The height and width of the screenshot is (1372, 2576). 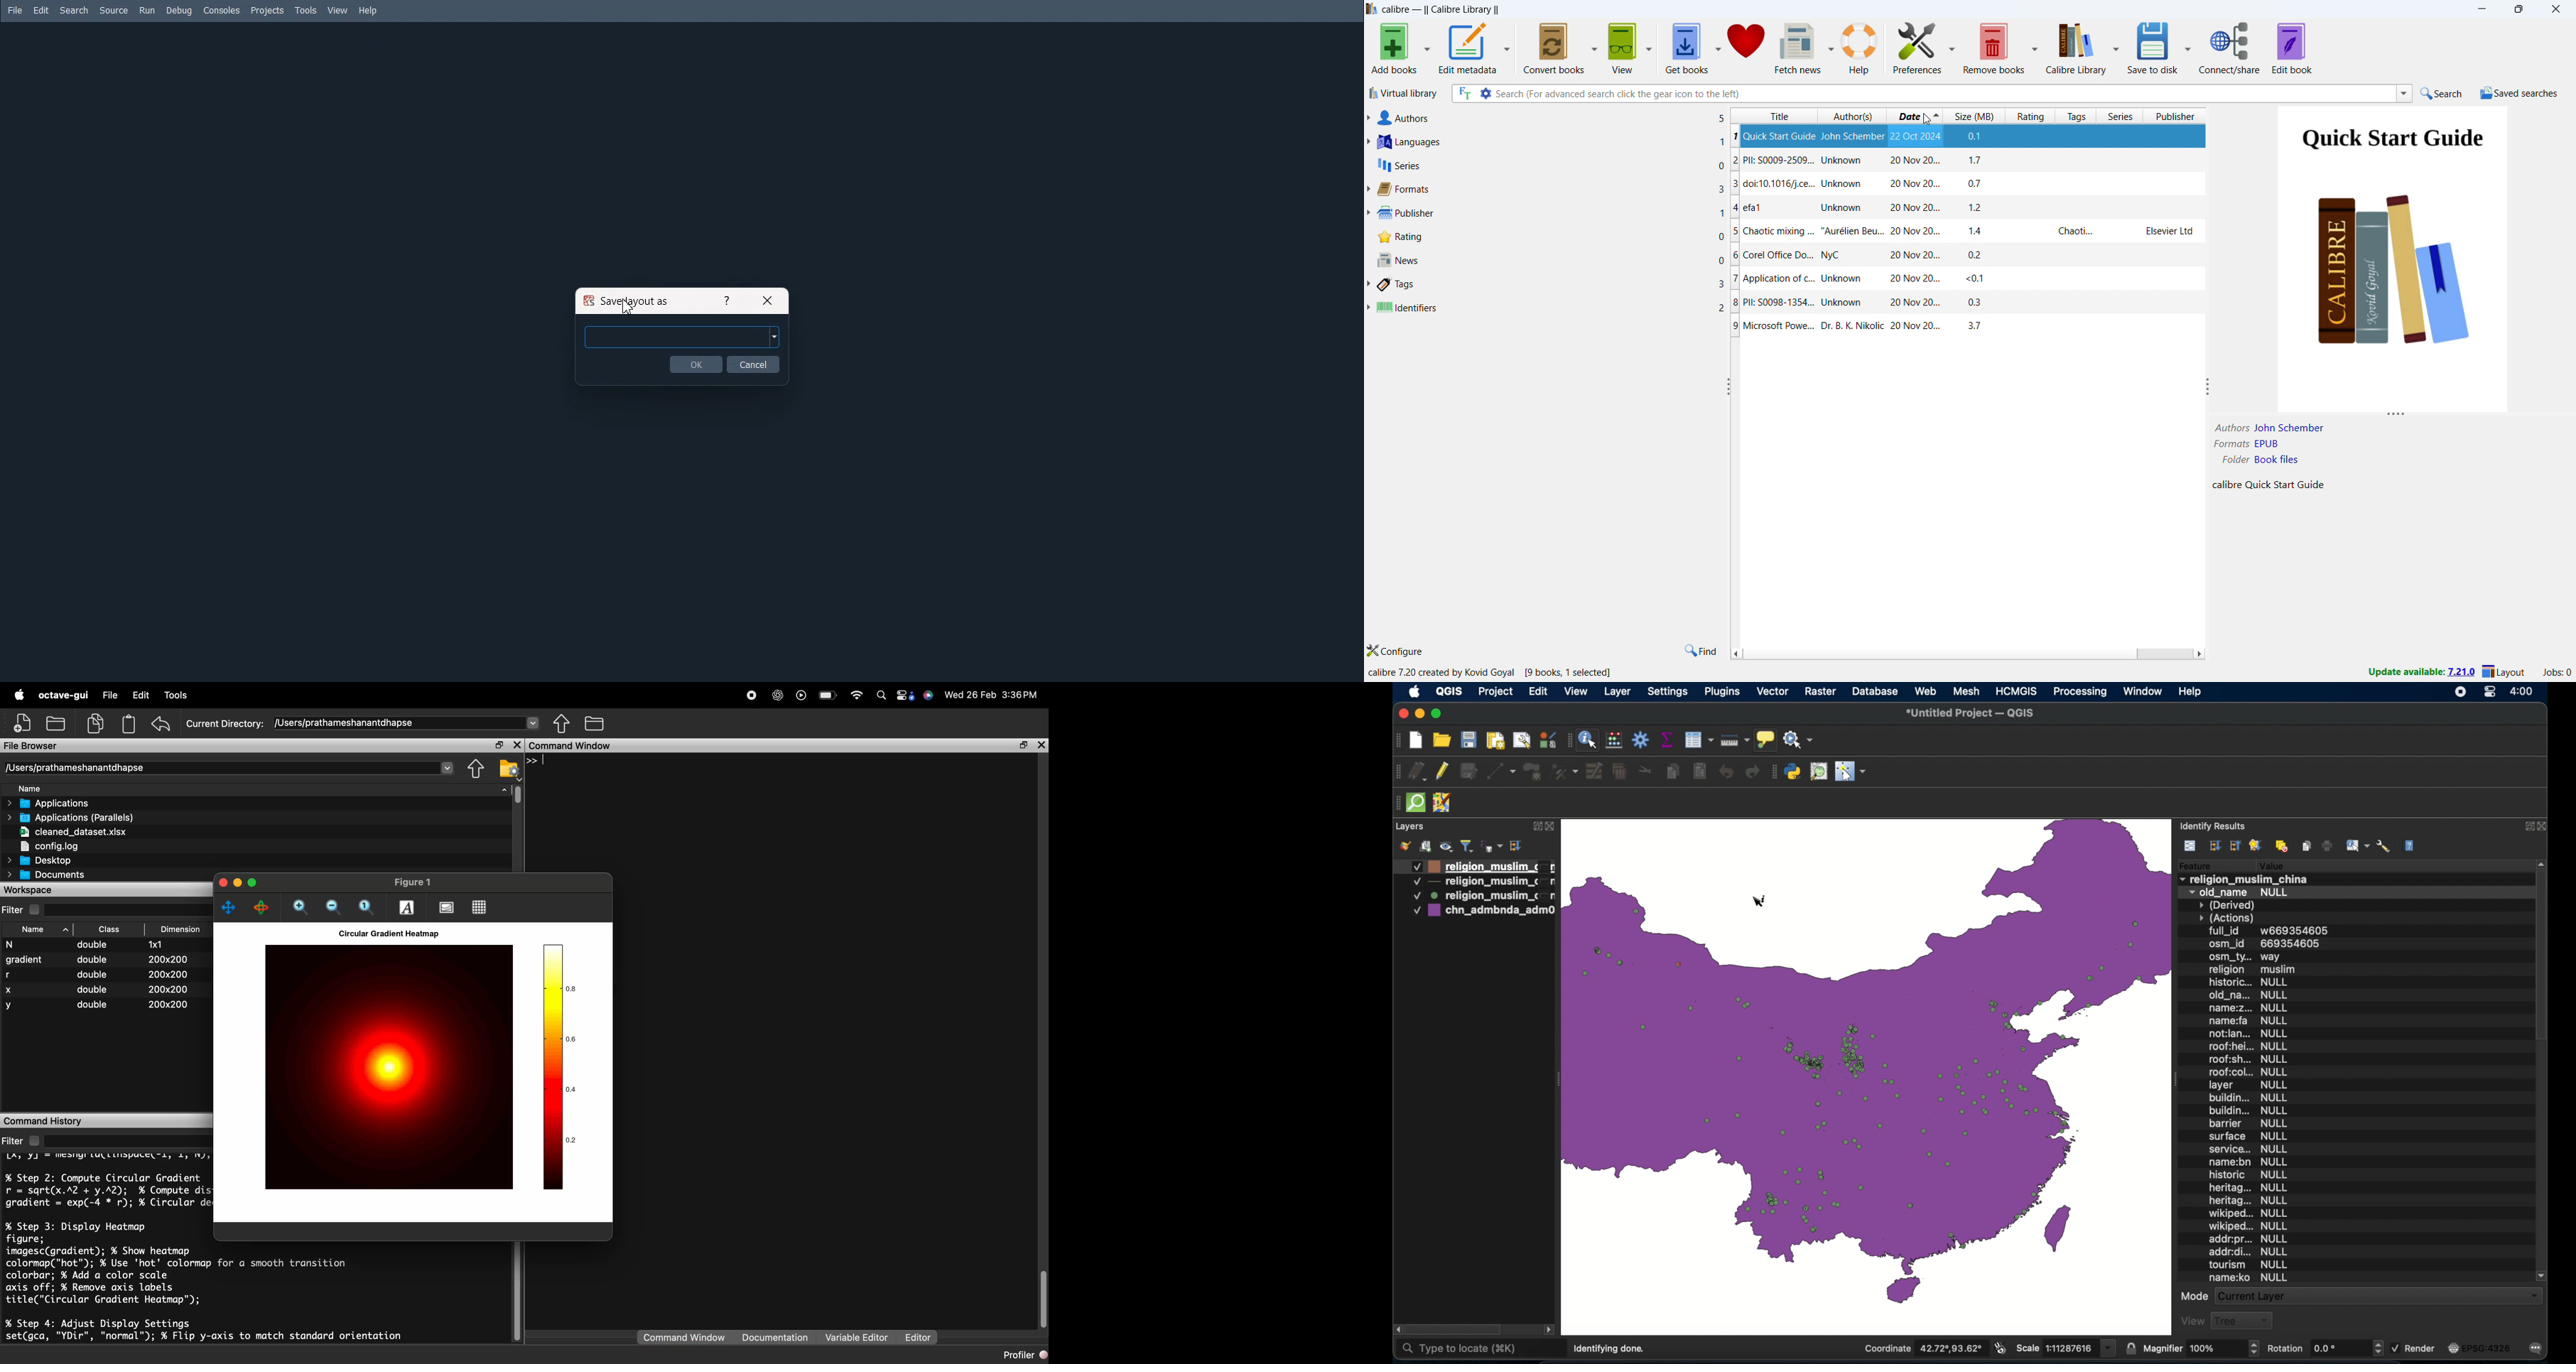 What do you see at coordinates (1978, 232) in the screenshot?
I see `0.3` at bounding box center [1978, 232].